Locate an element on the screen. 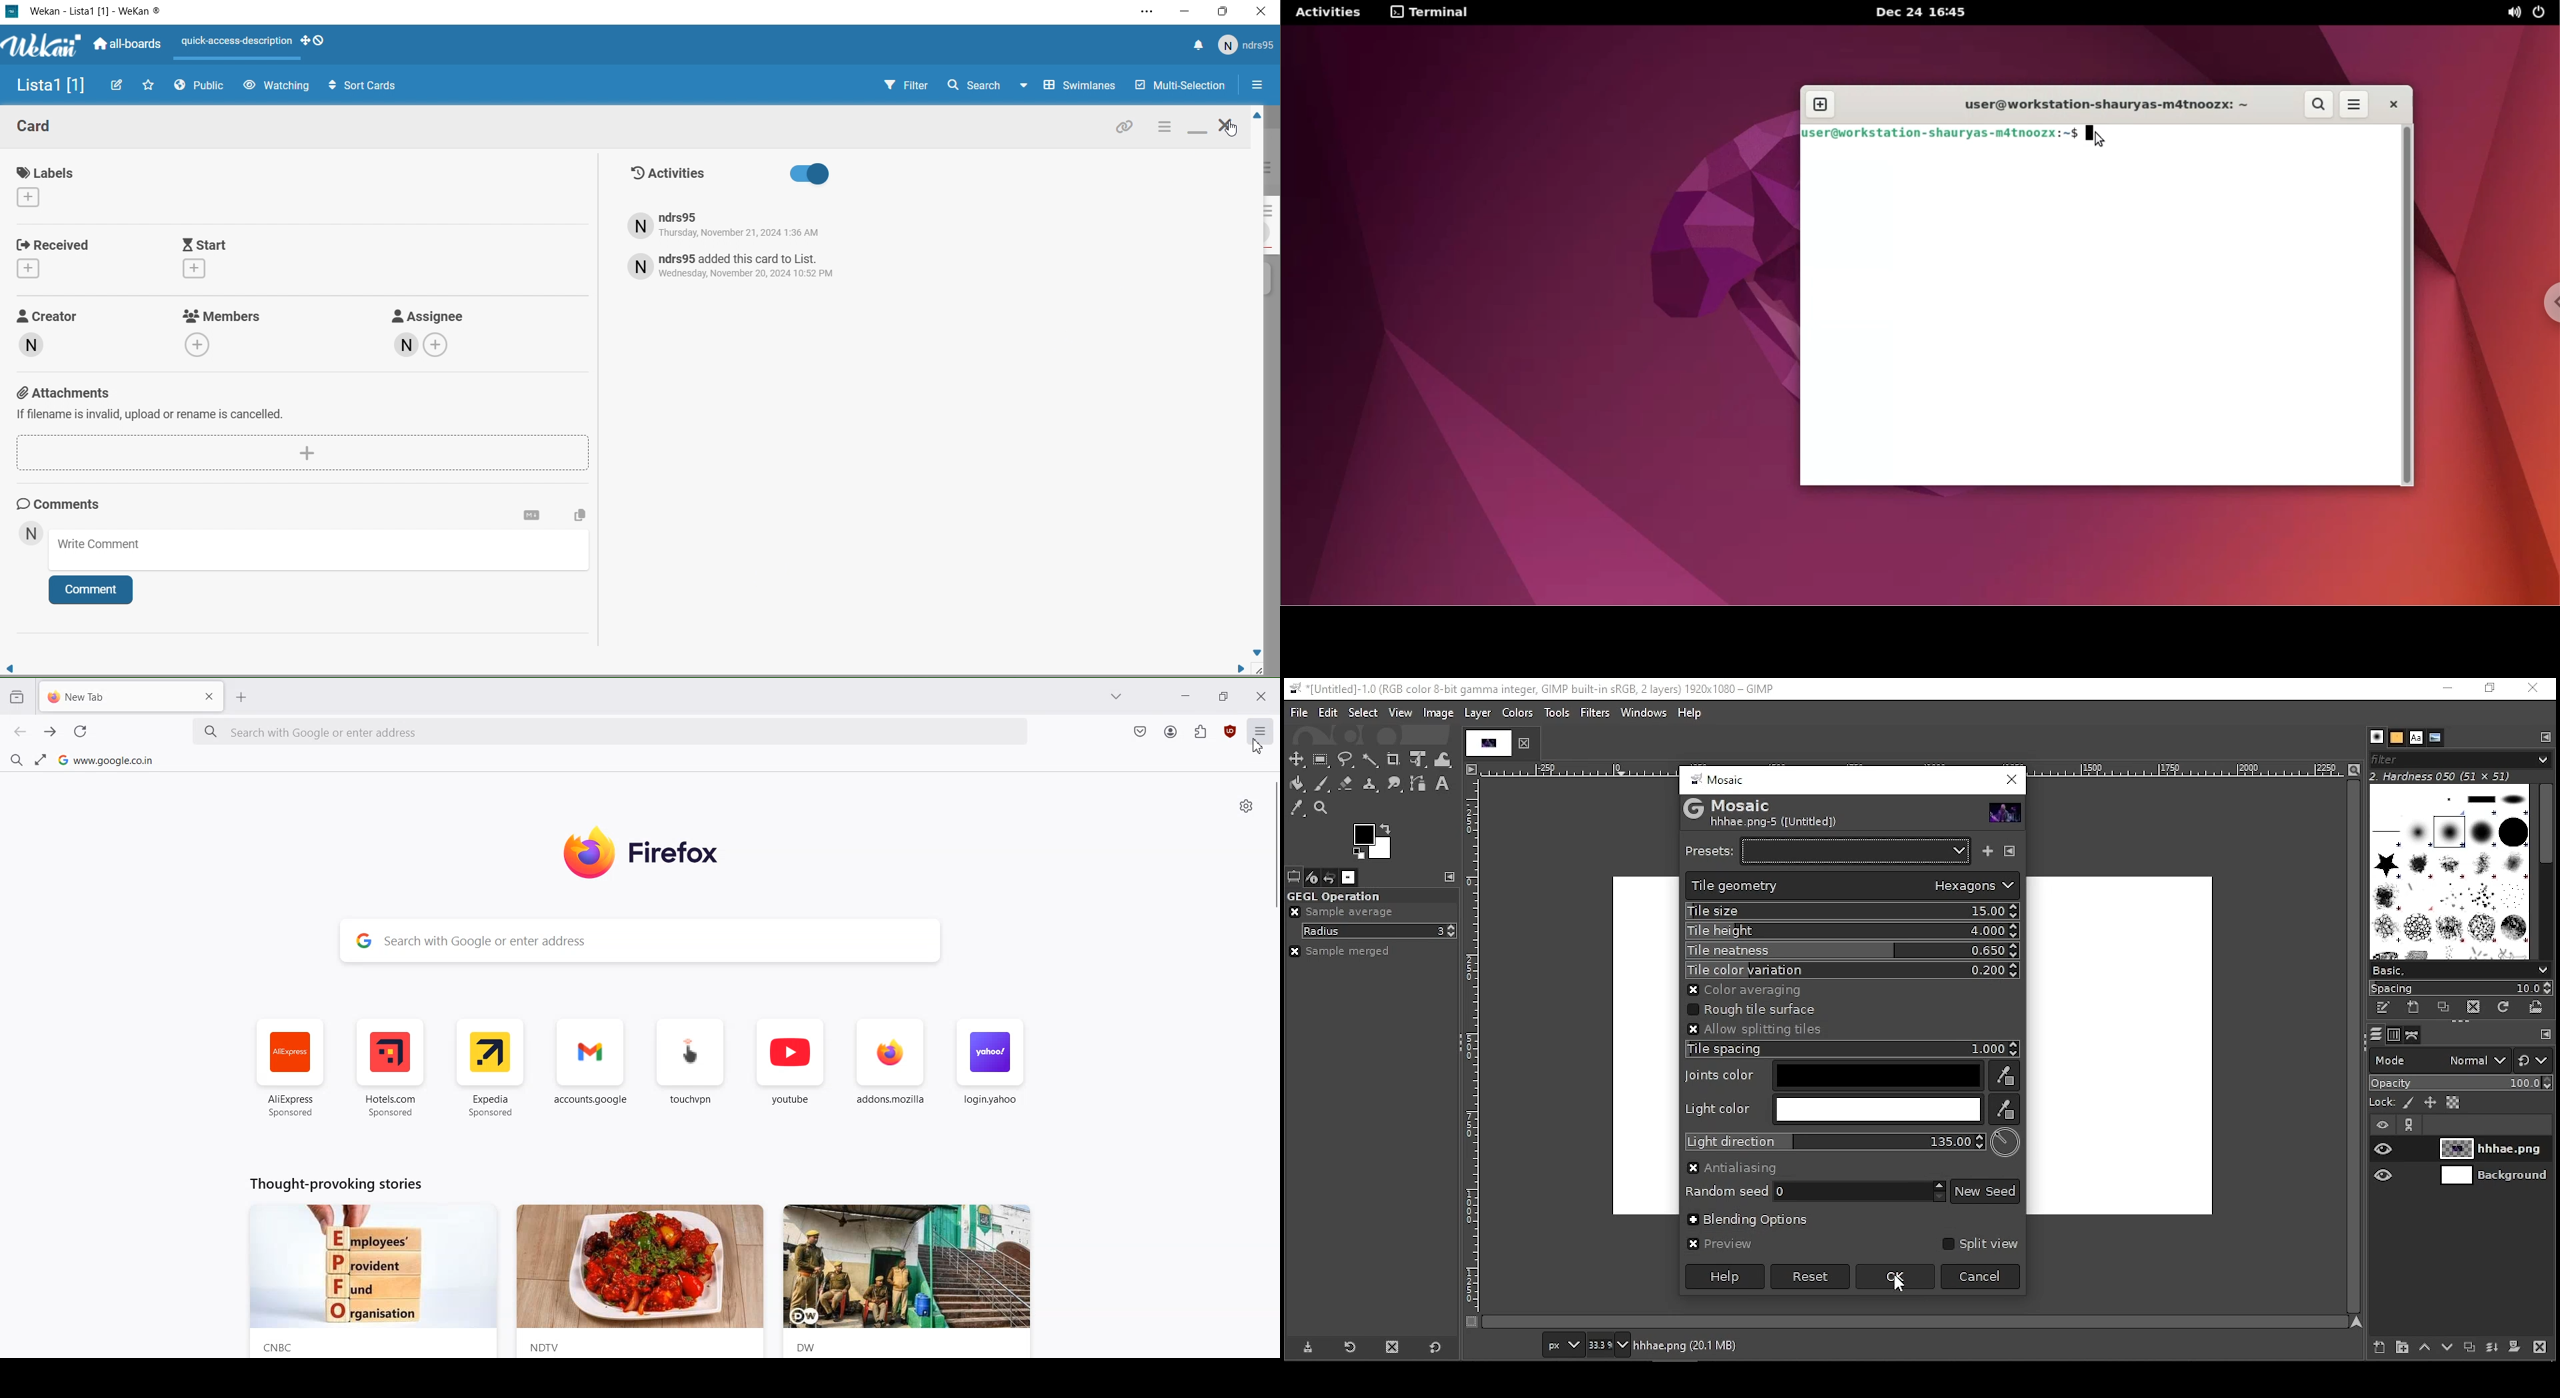  Favourites is located at coordinates (149, 85).